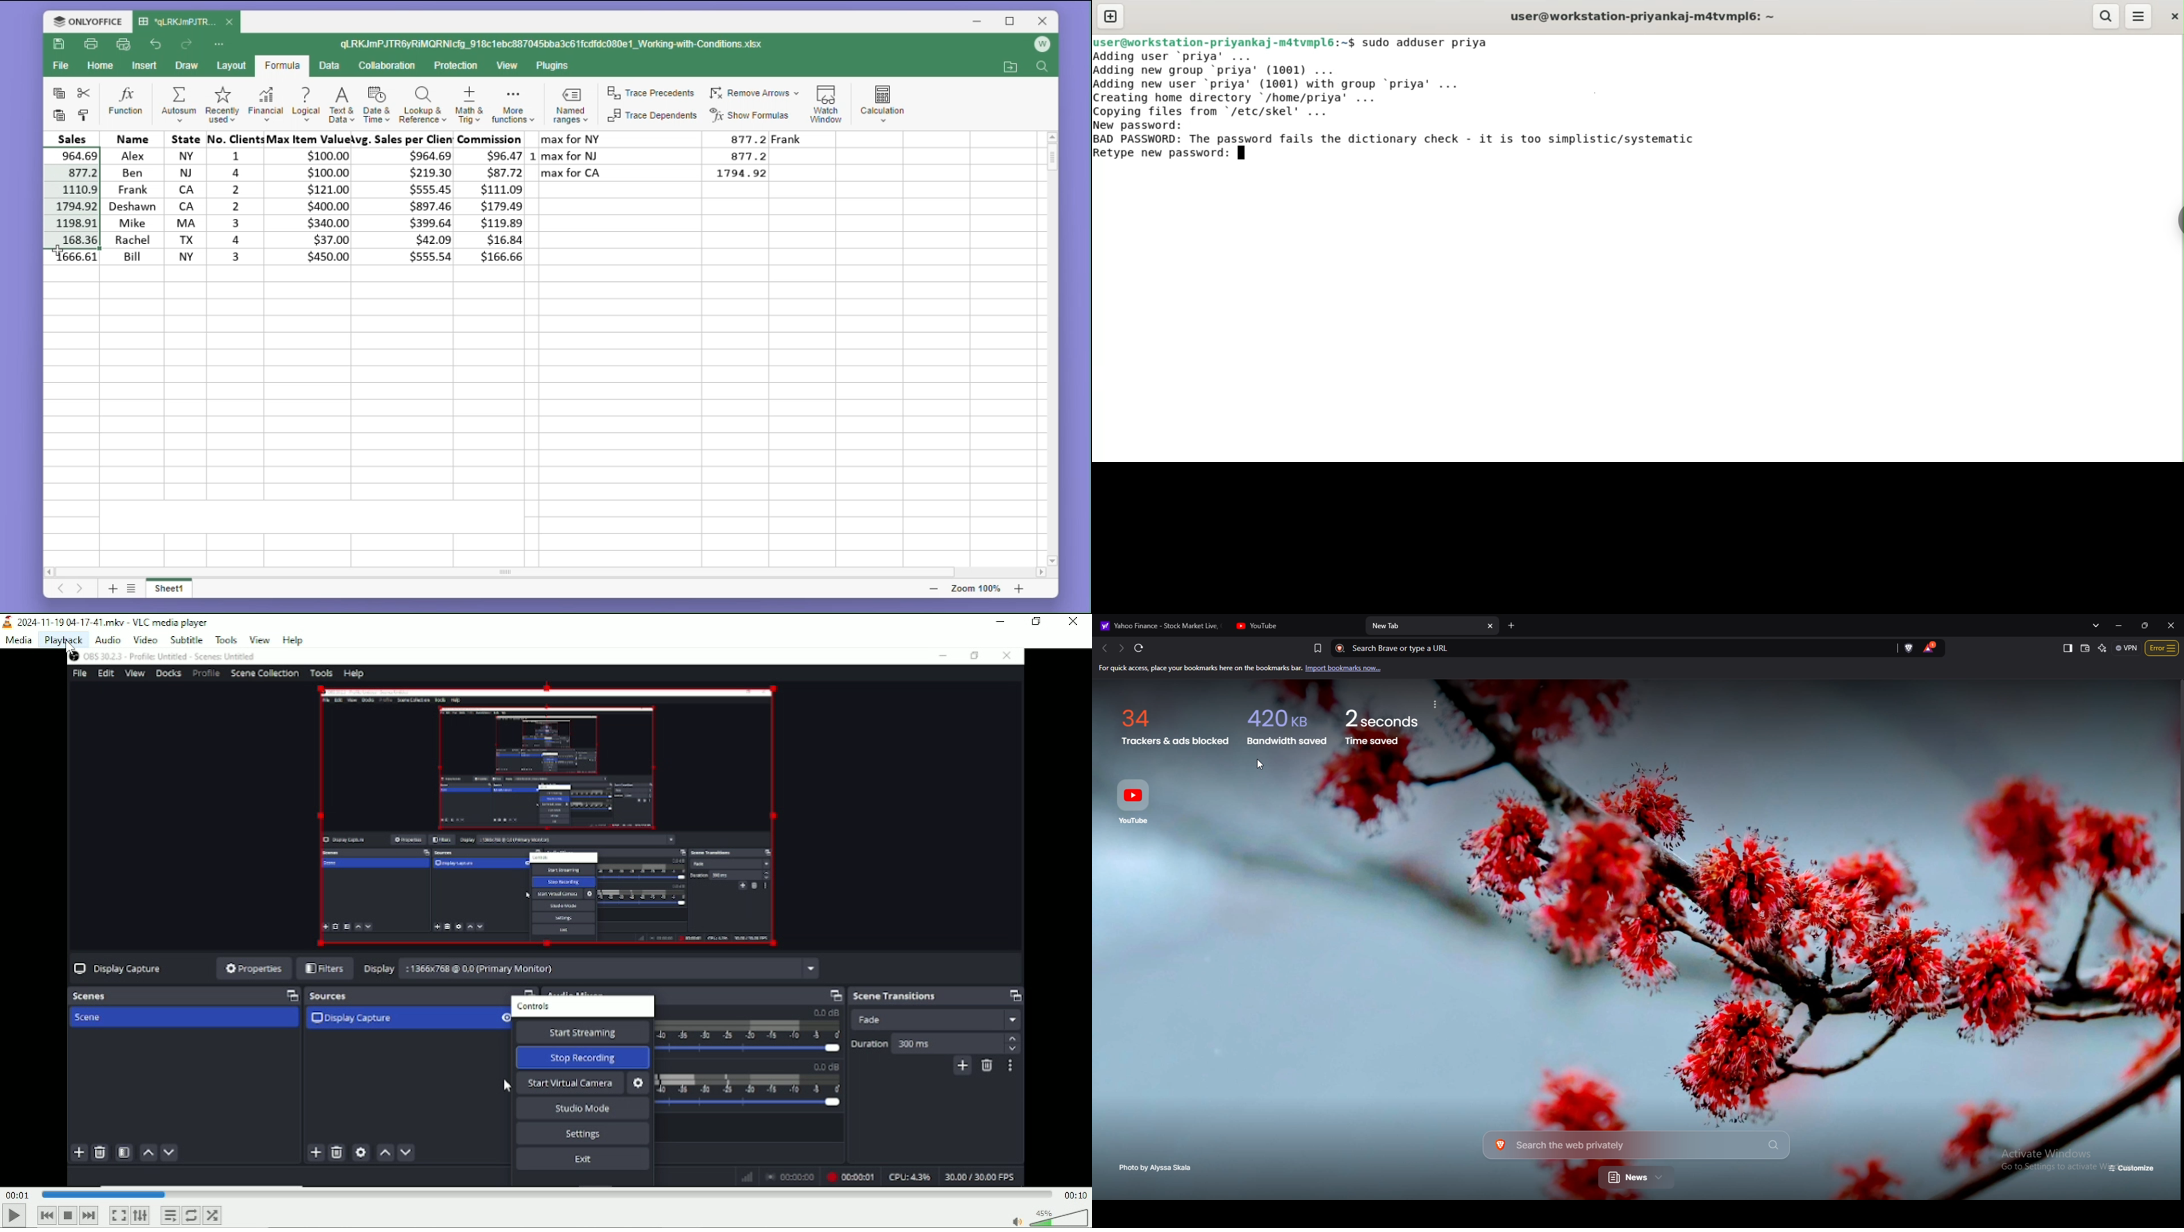  Describe the element at coordinates (2173, 13) in the screenshot. I see `close` at that location.